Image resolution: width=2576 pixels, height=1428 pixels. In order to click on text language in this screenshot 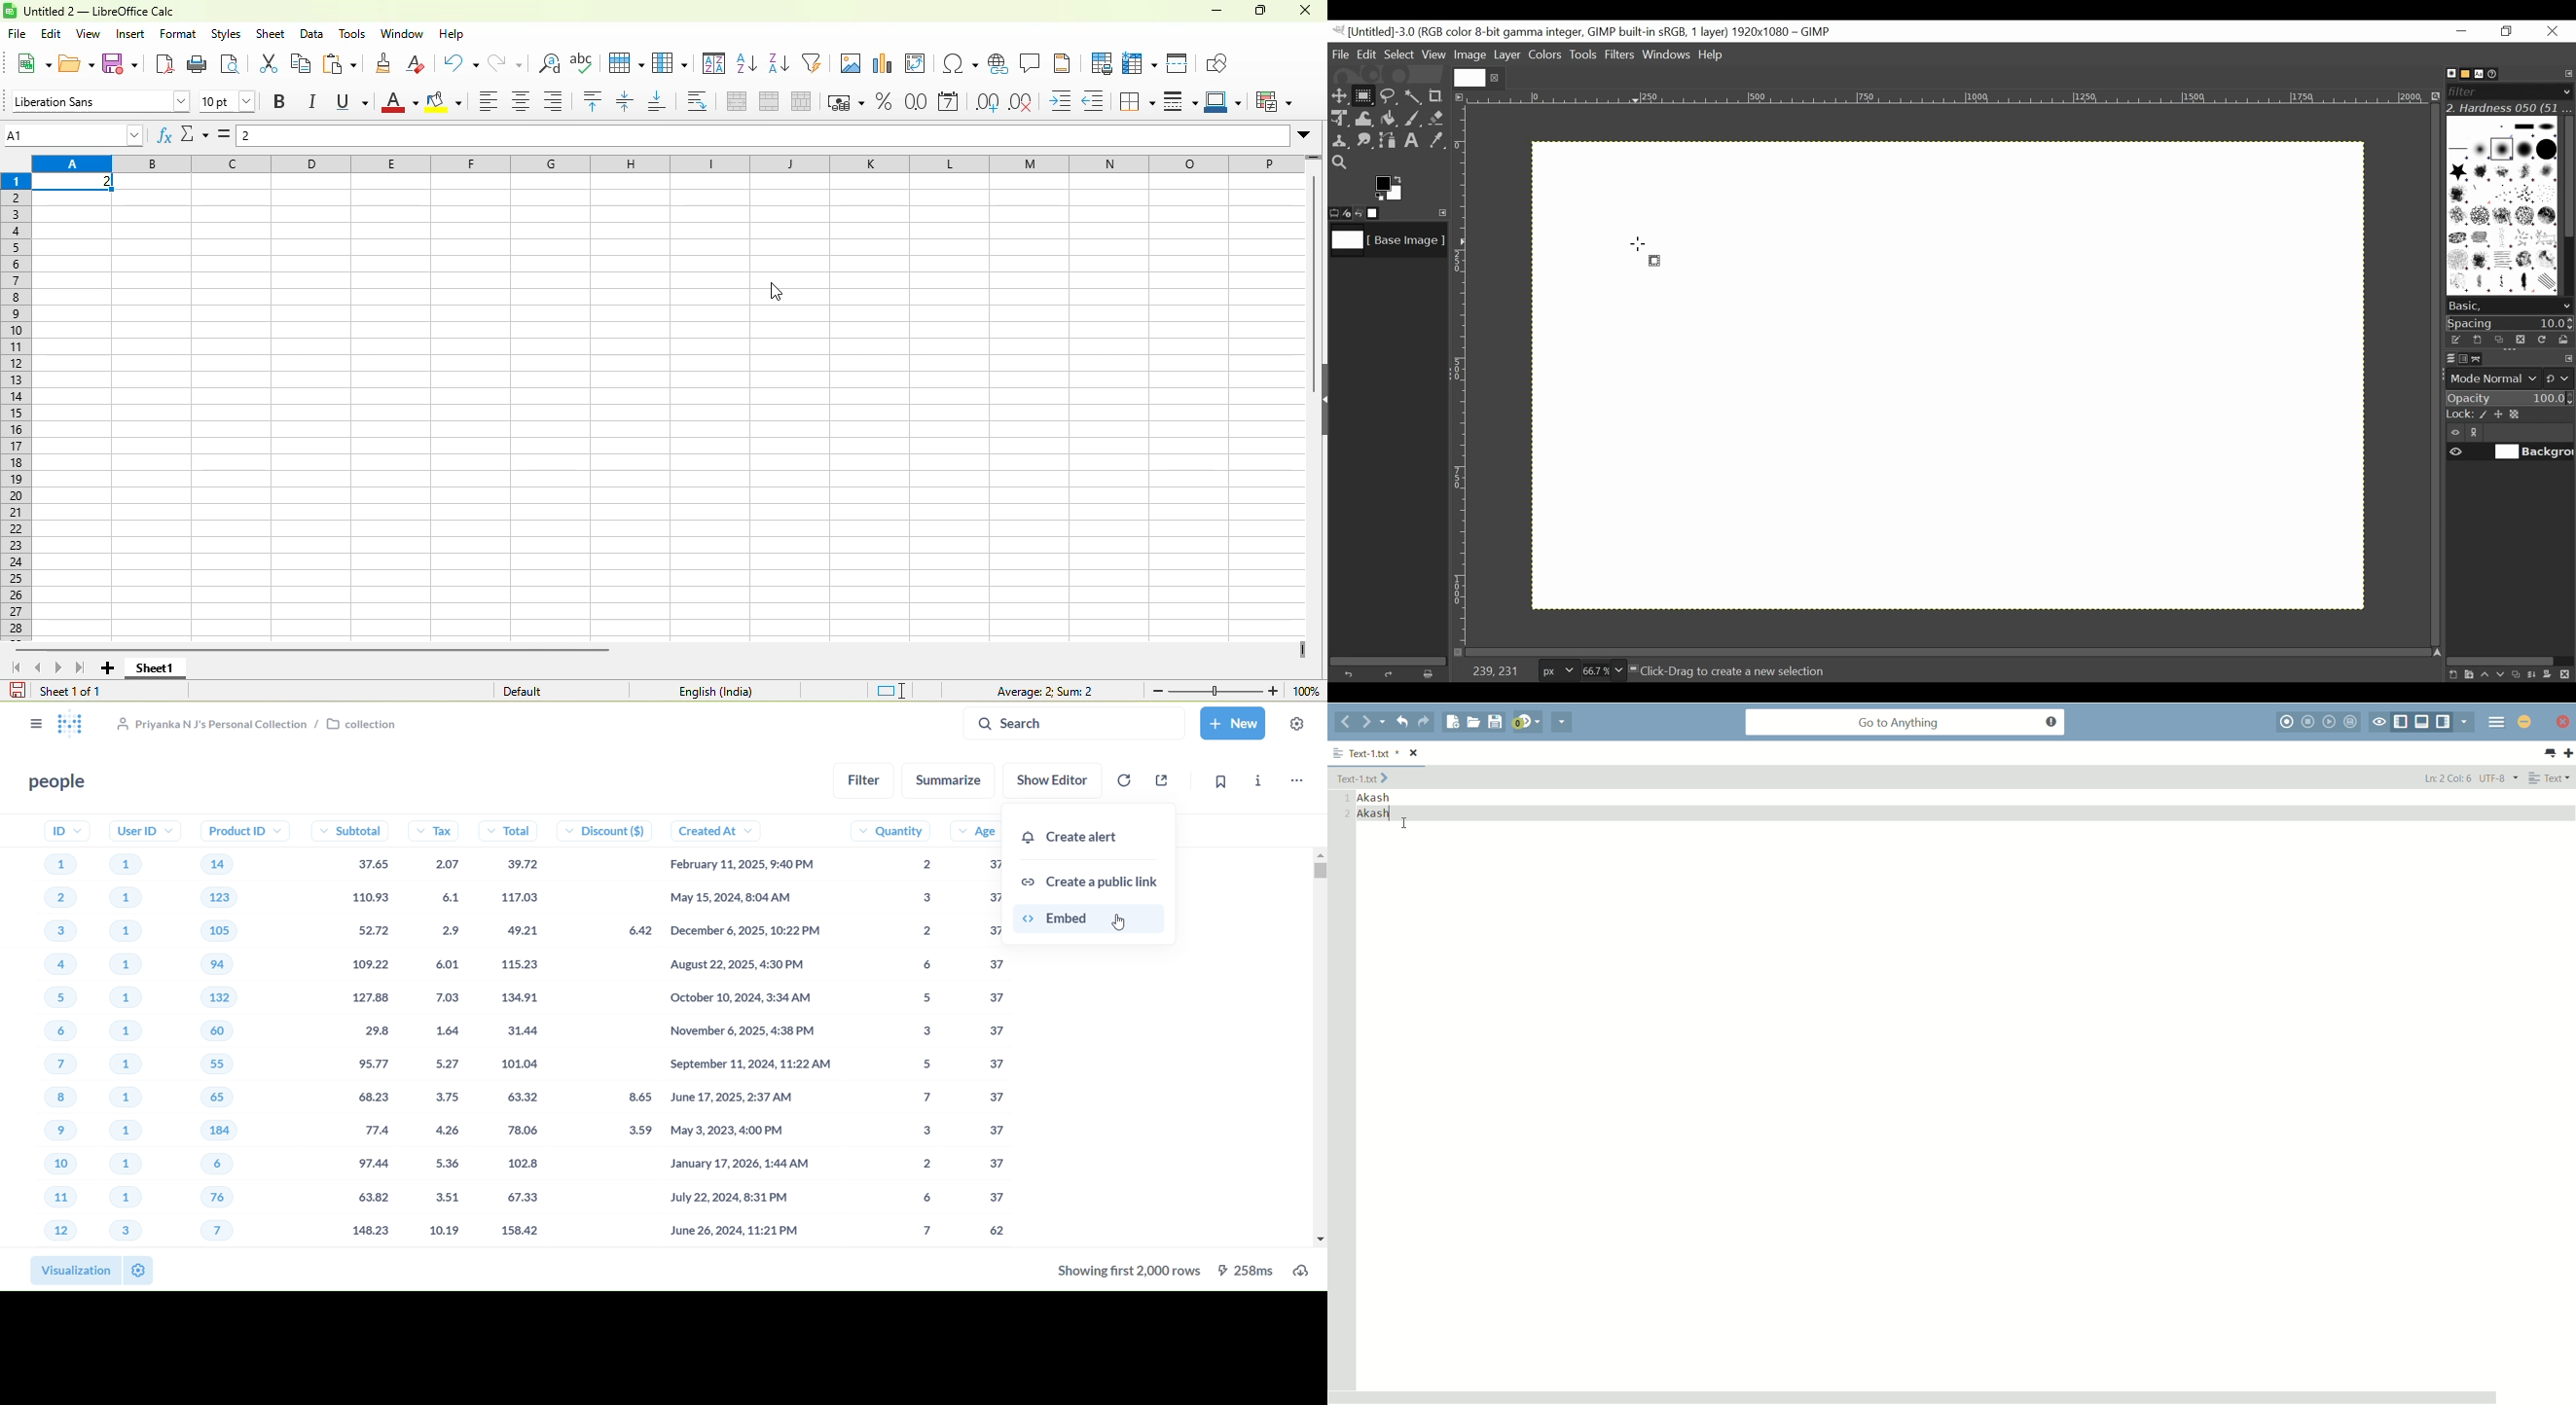, I will do `click(711, 690)`.